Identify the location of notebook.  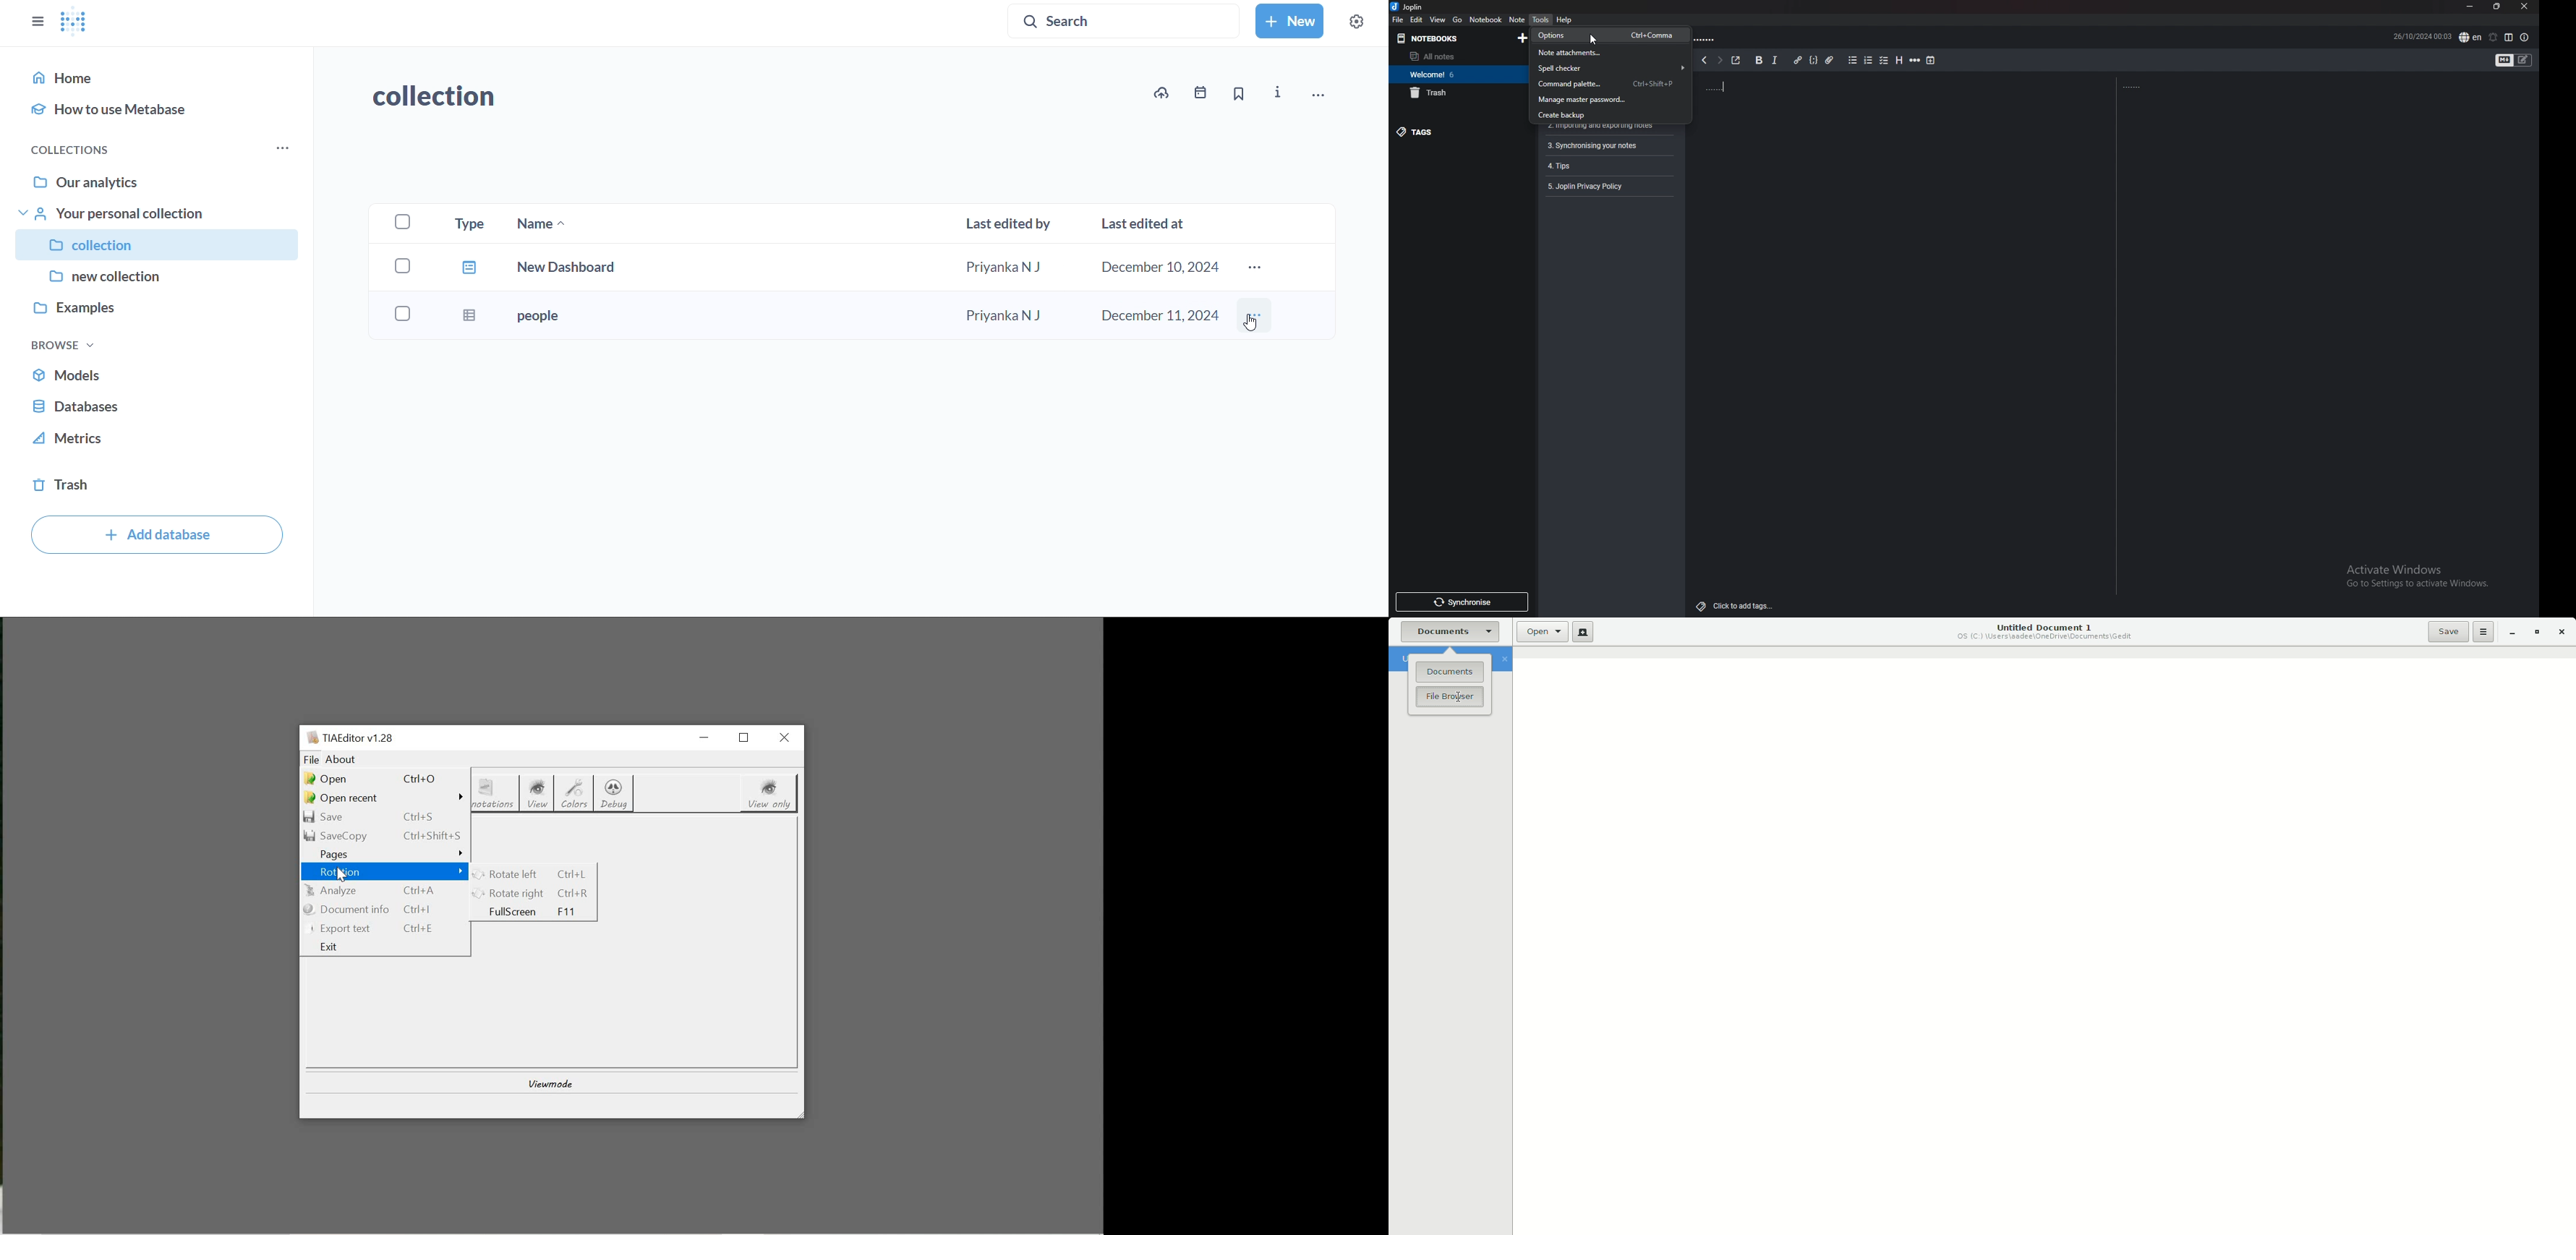
(1485, 19).